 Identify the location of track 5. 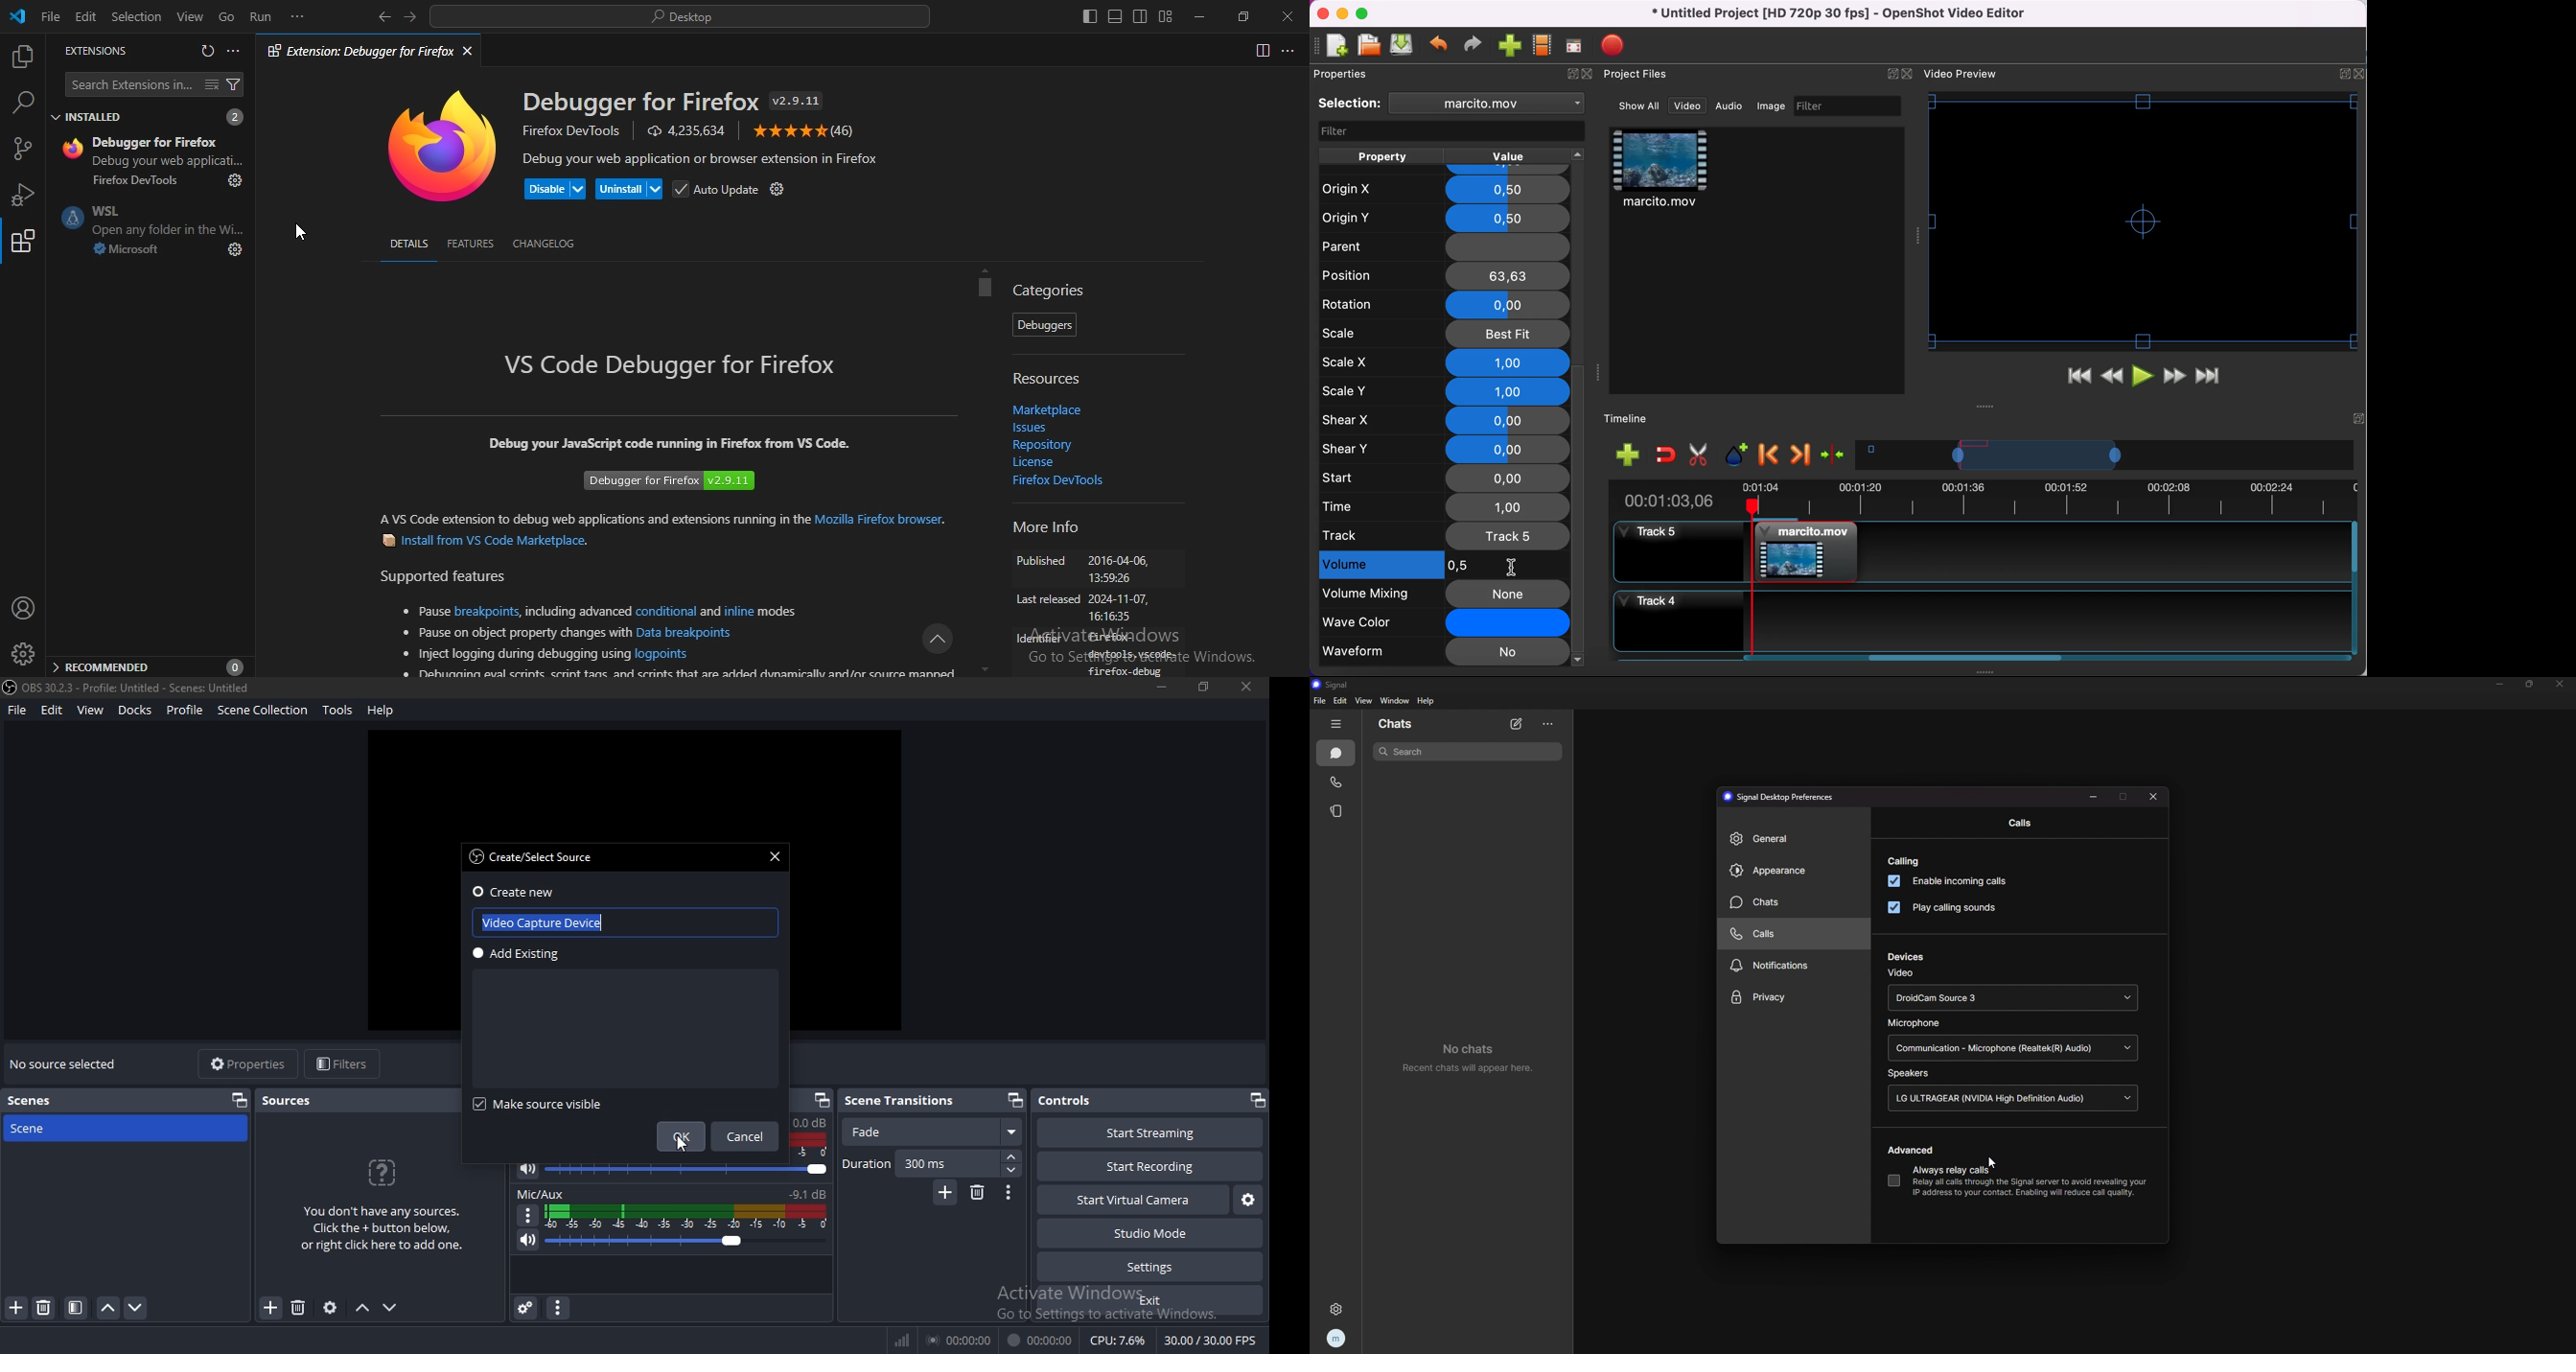
(1445, 536).